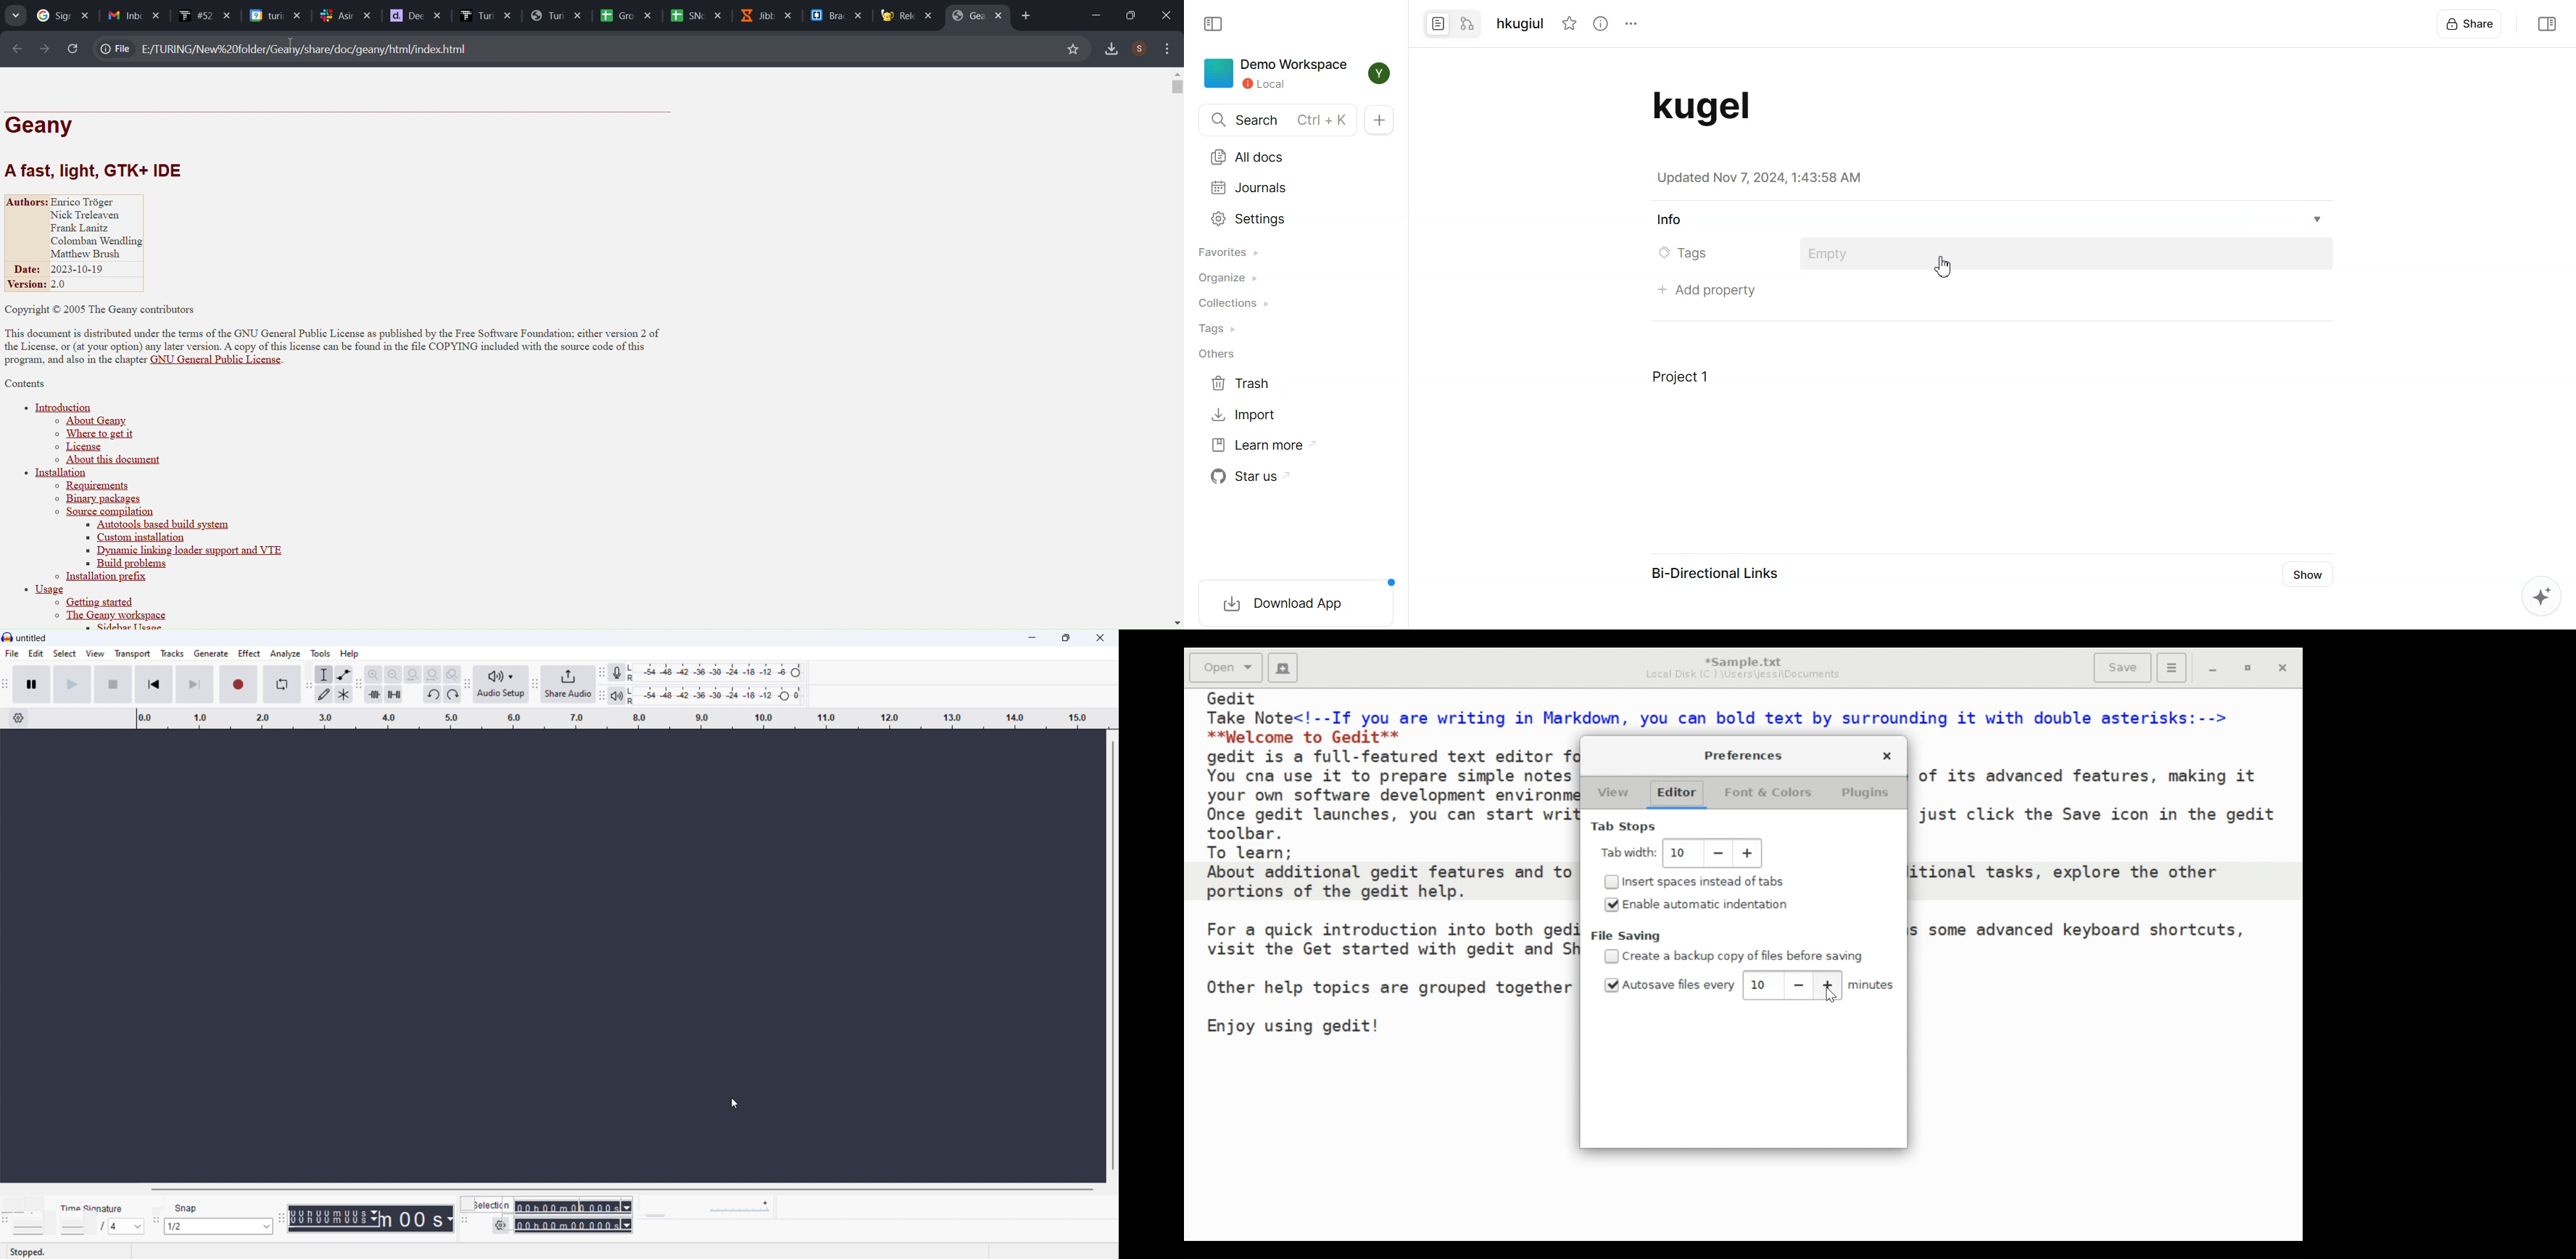  Describe the element at coordinates (34, 1226) in the screenshot. I see `set tempo` at that location.